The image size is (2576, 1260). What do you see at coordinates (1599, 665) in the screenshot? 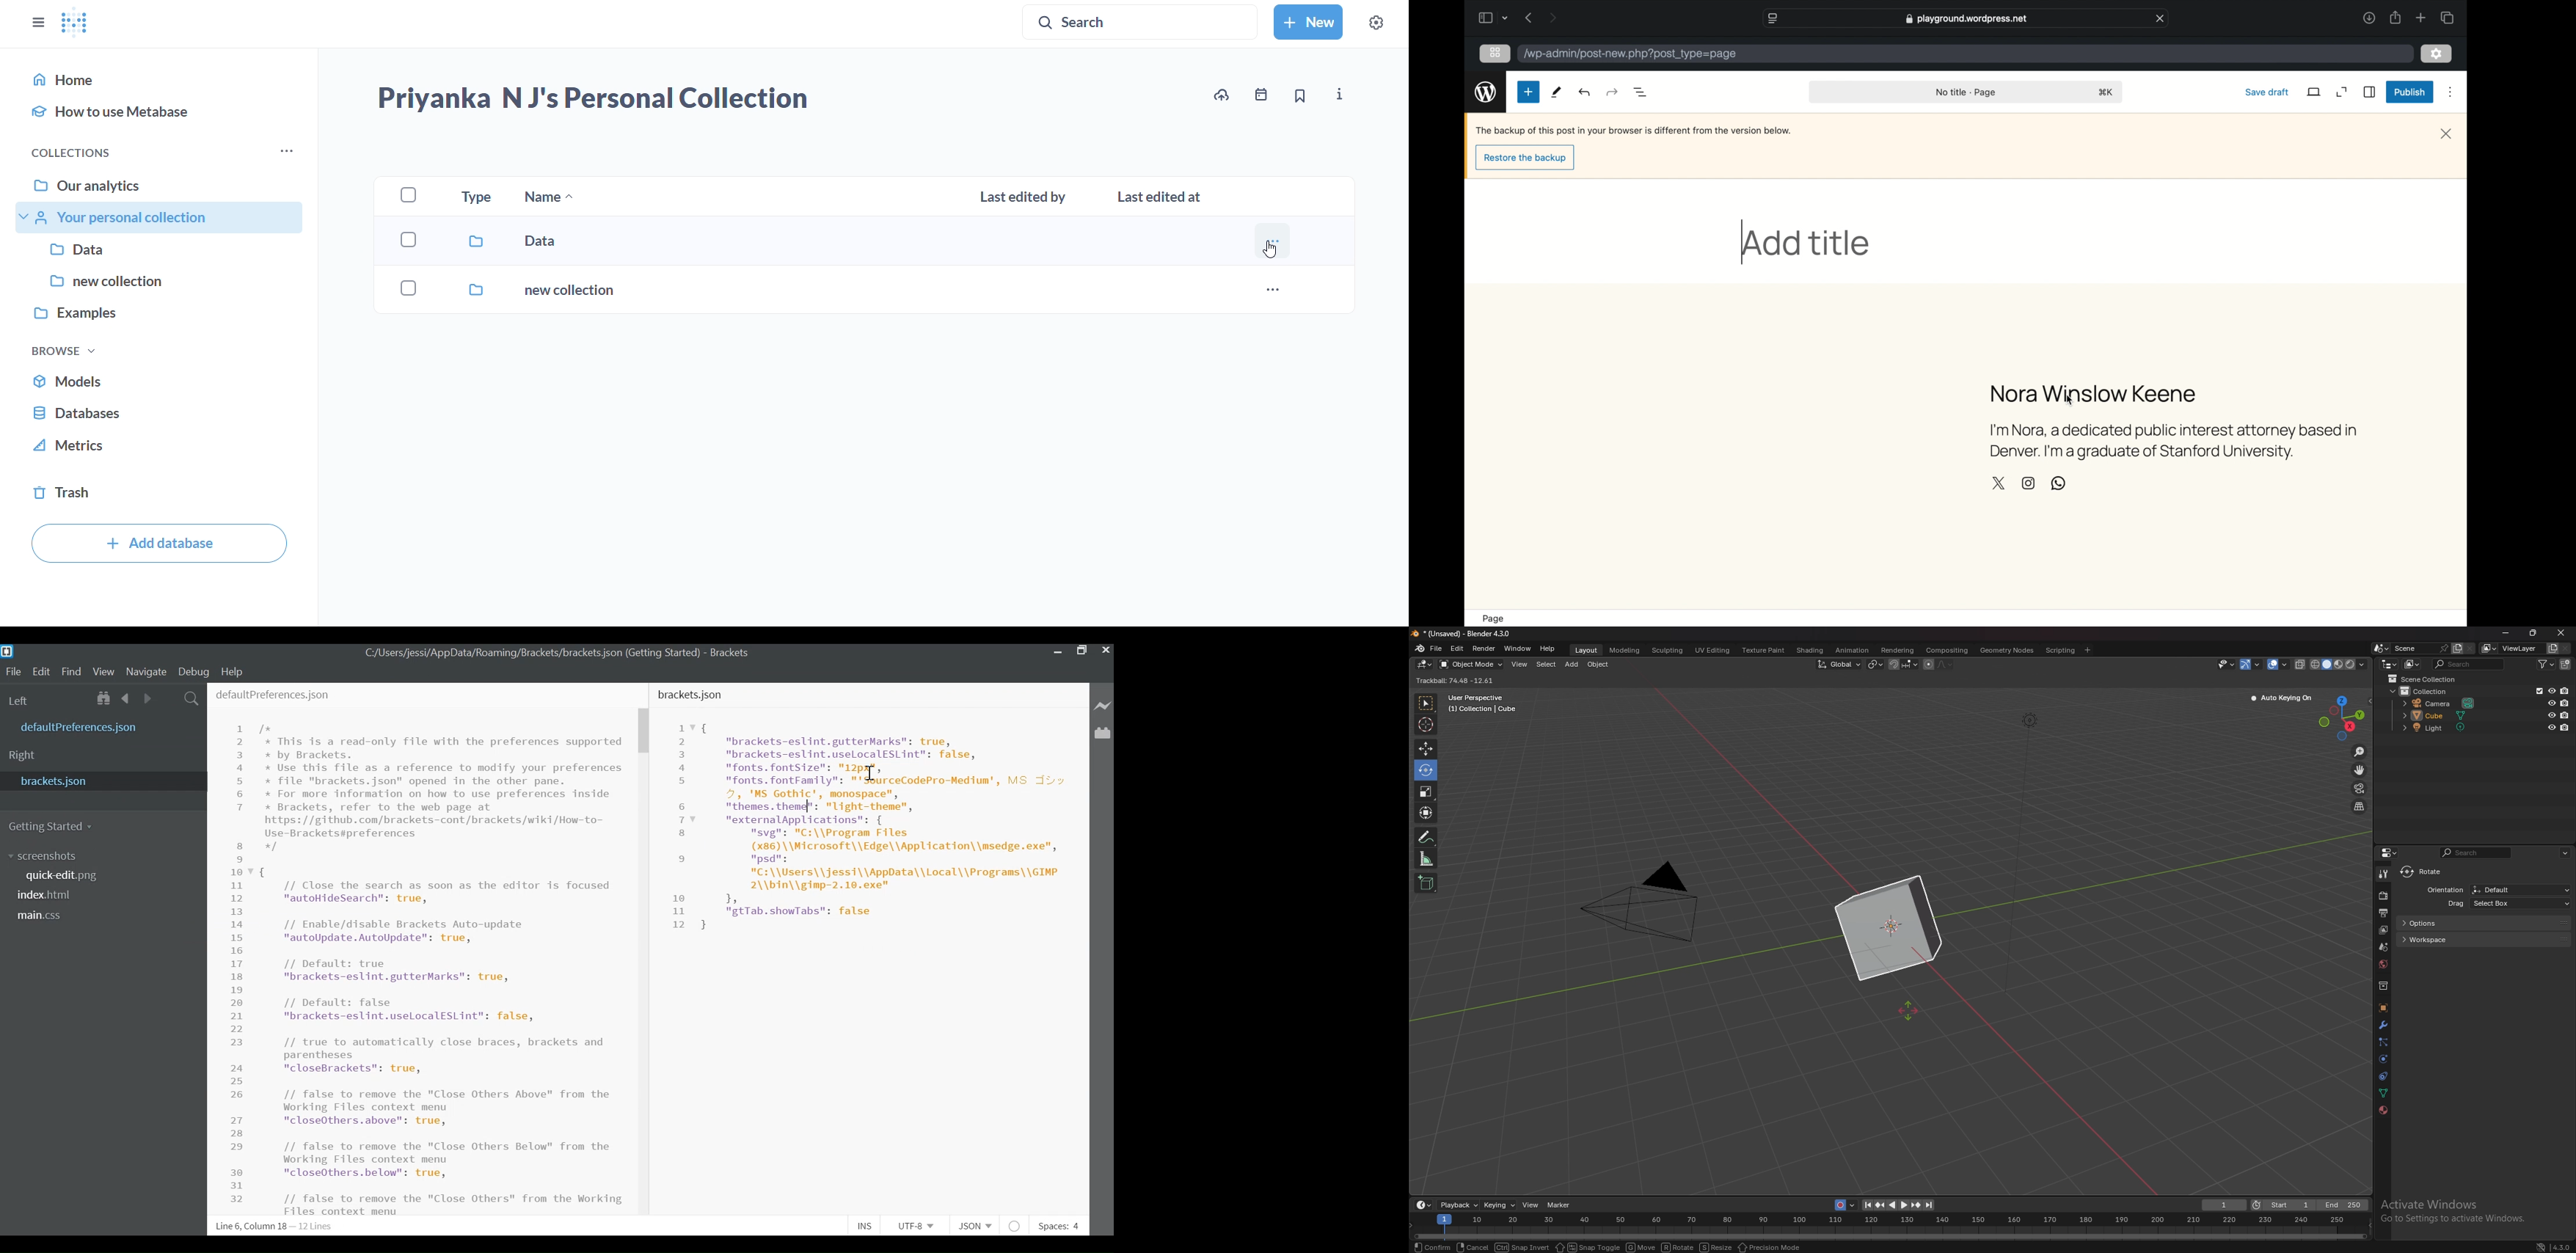
I see `object` at bounding box center [1599, 665].